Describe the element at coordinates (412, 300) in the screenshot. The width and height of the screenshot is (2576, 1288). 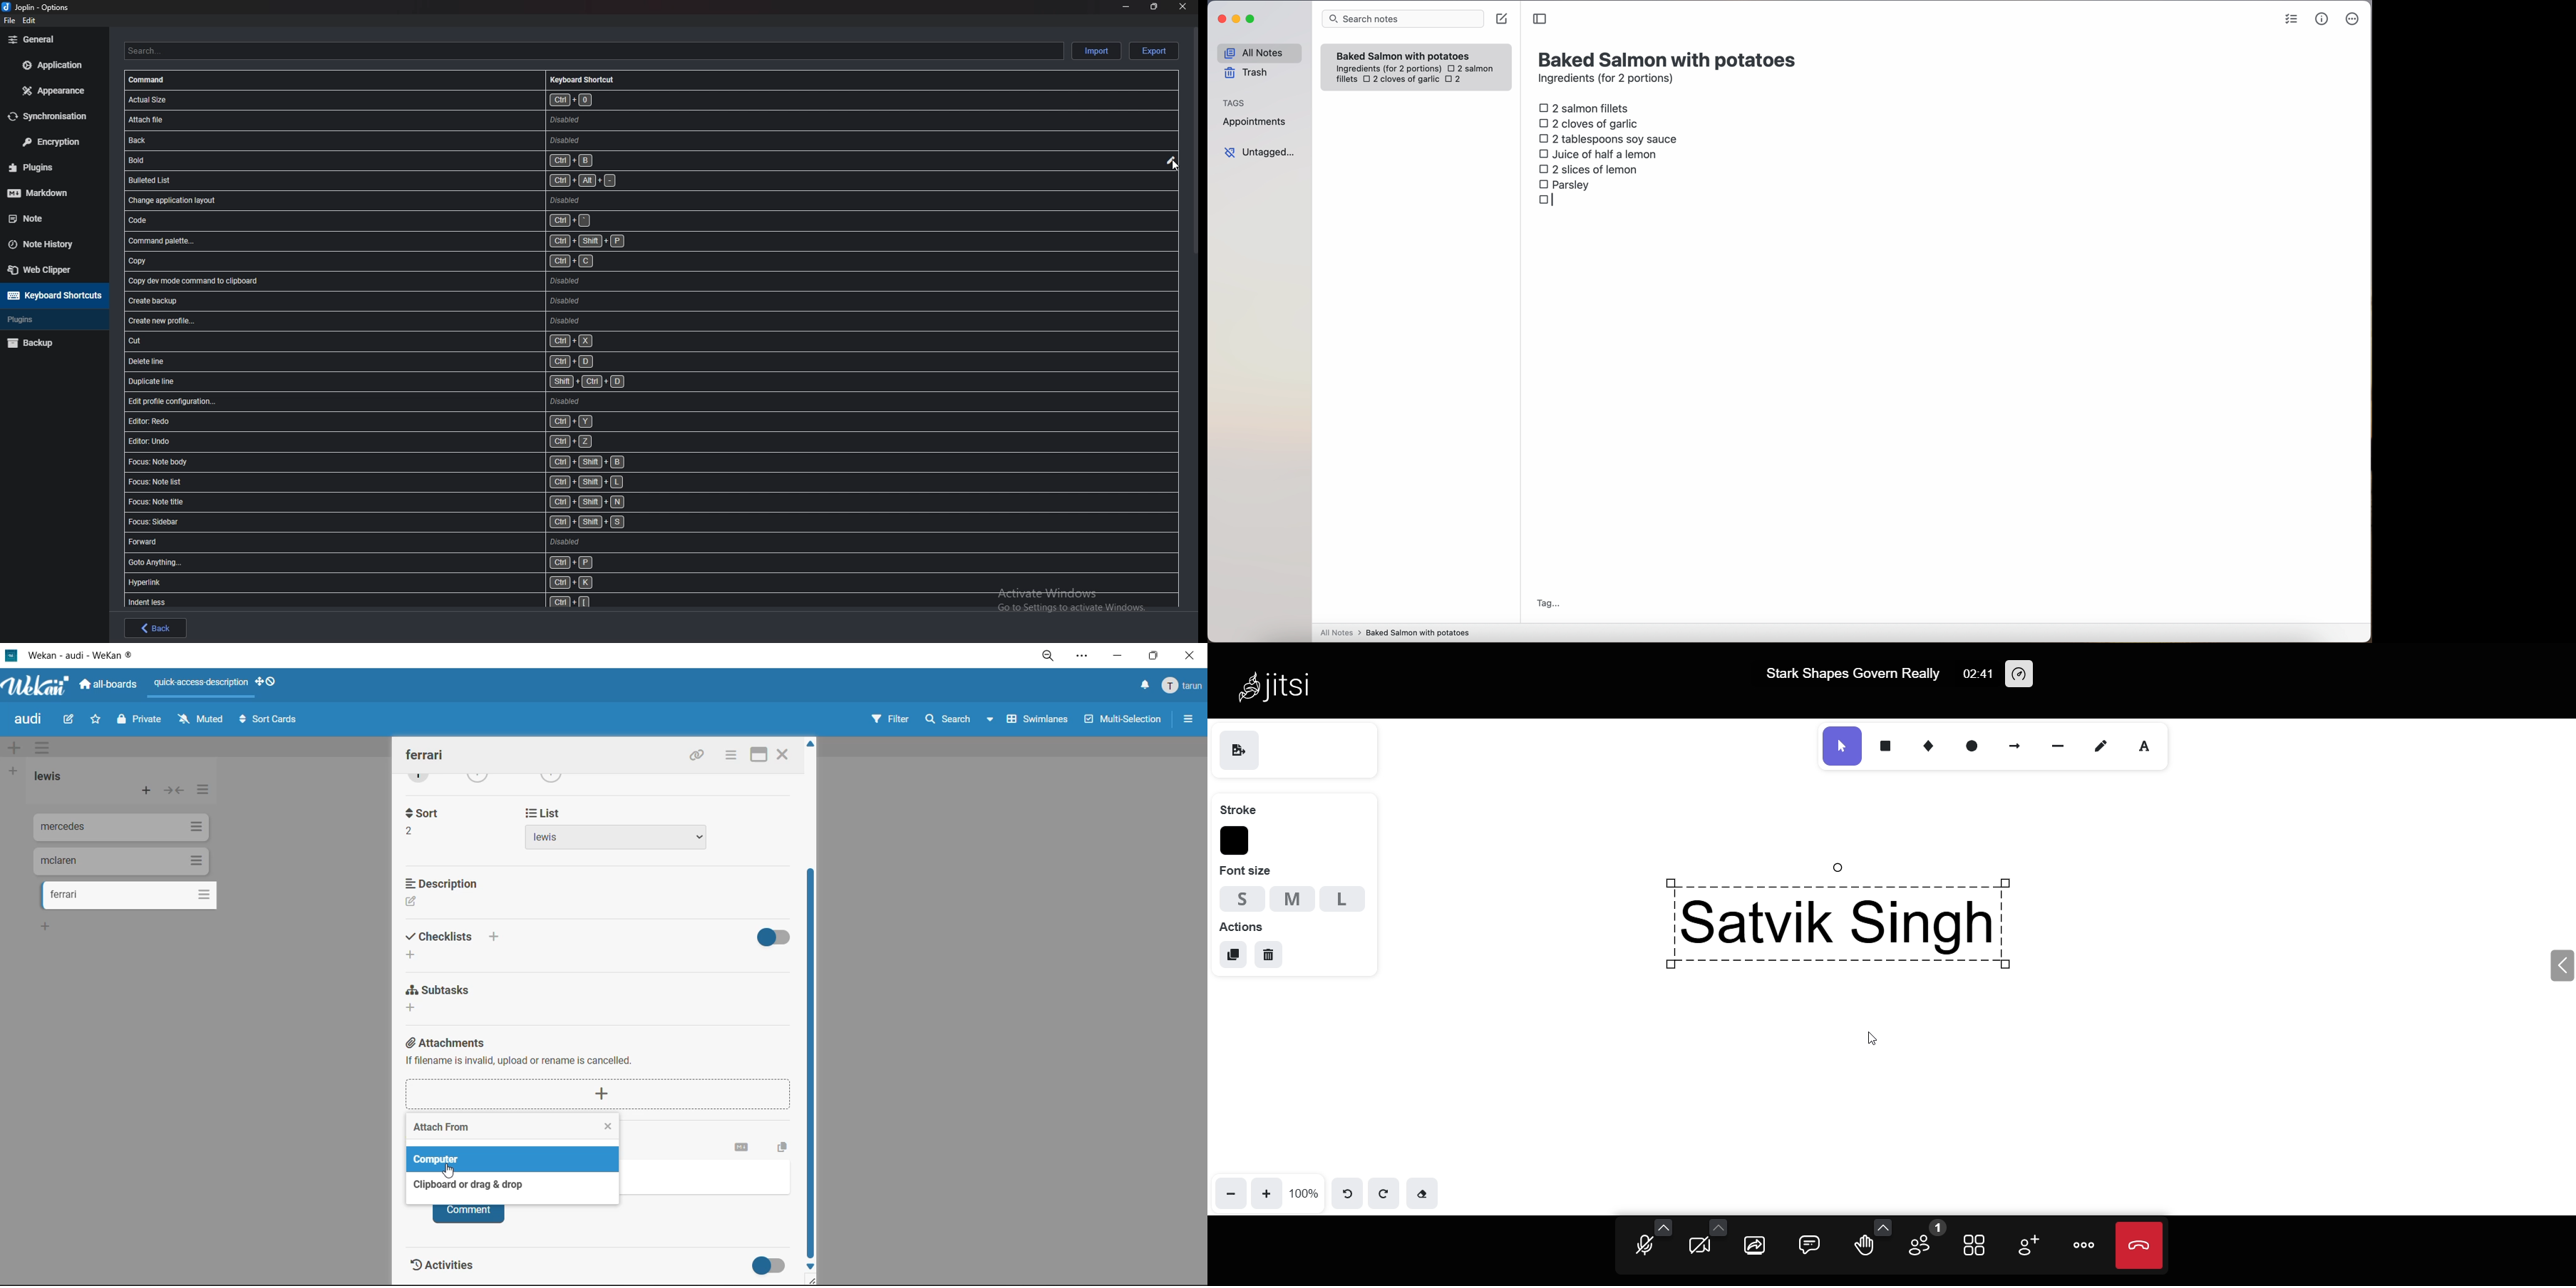
I see `shortcut` at that location.